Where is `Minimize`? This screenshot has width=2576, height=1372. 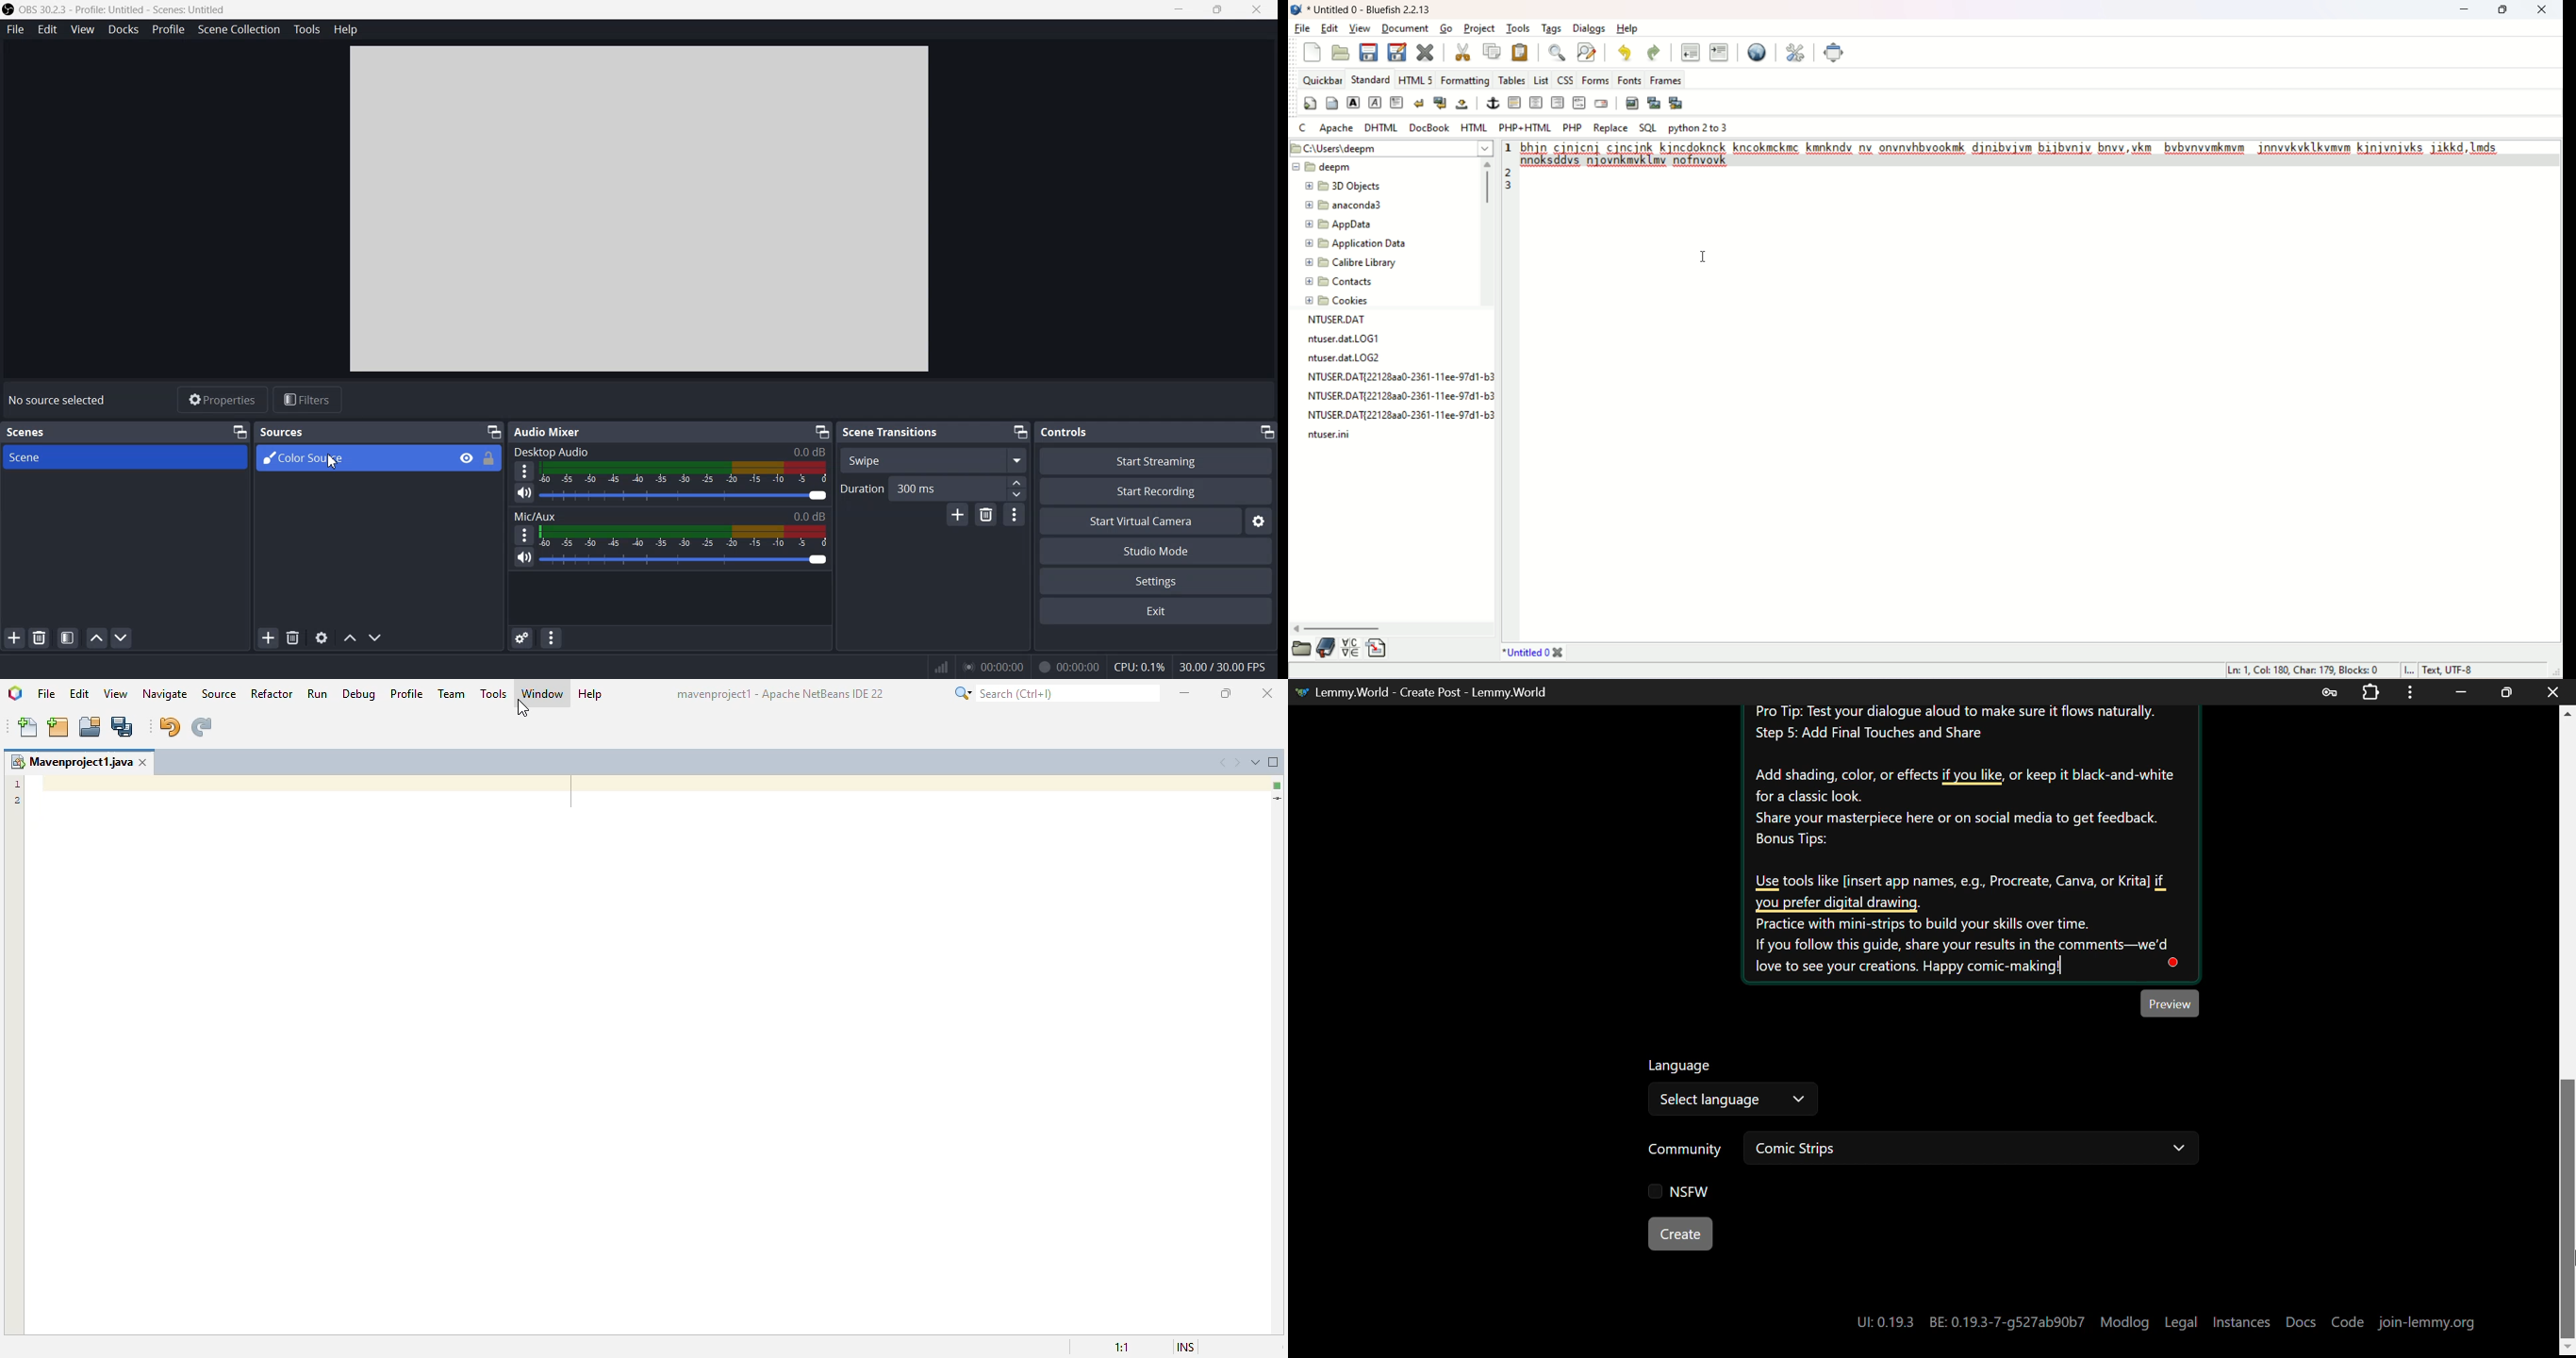
Minimize is located at coordinates (1267, 433).